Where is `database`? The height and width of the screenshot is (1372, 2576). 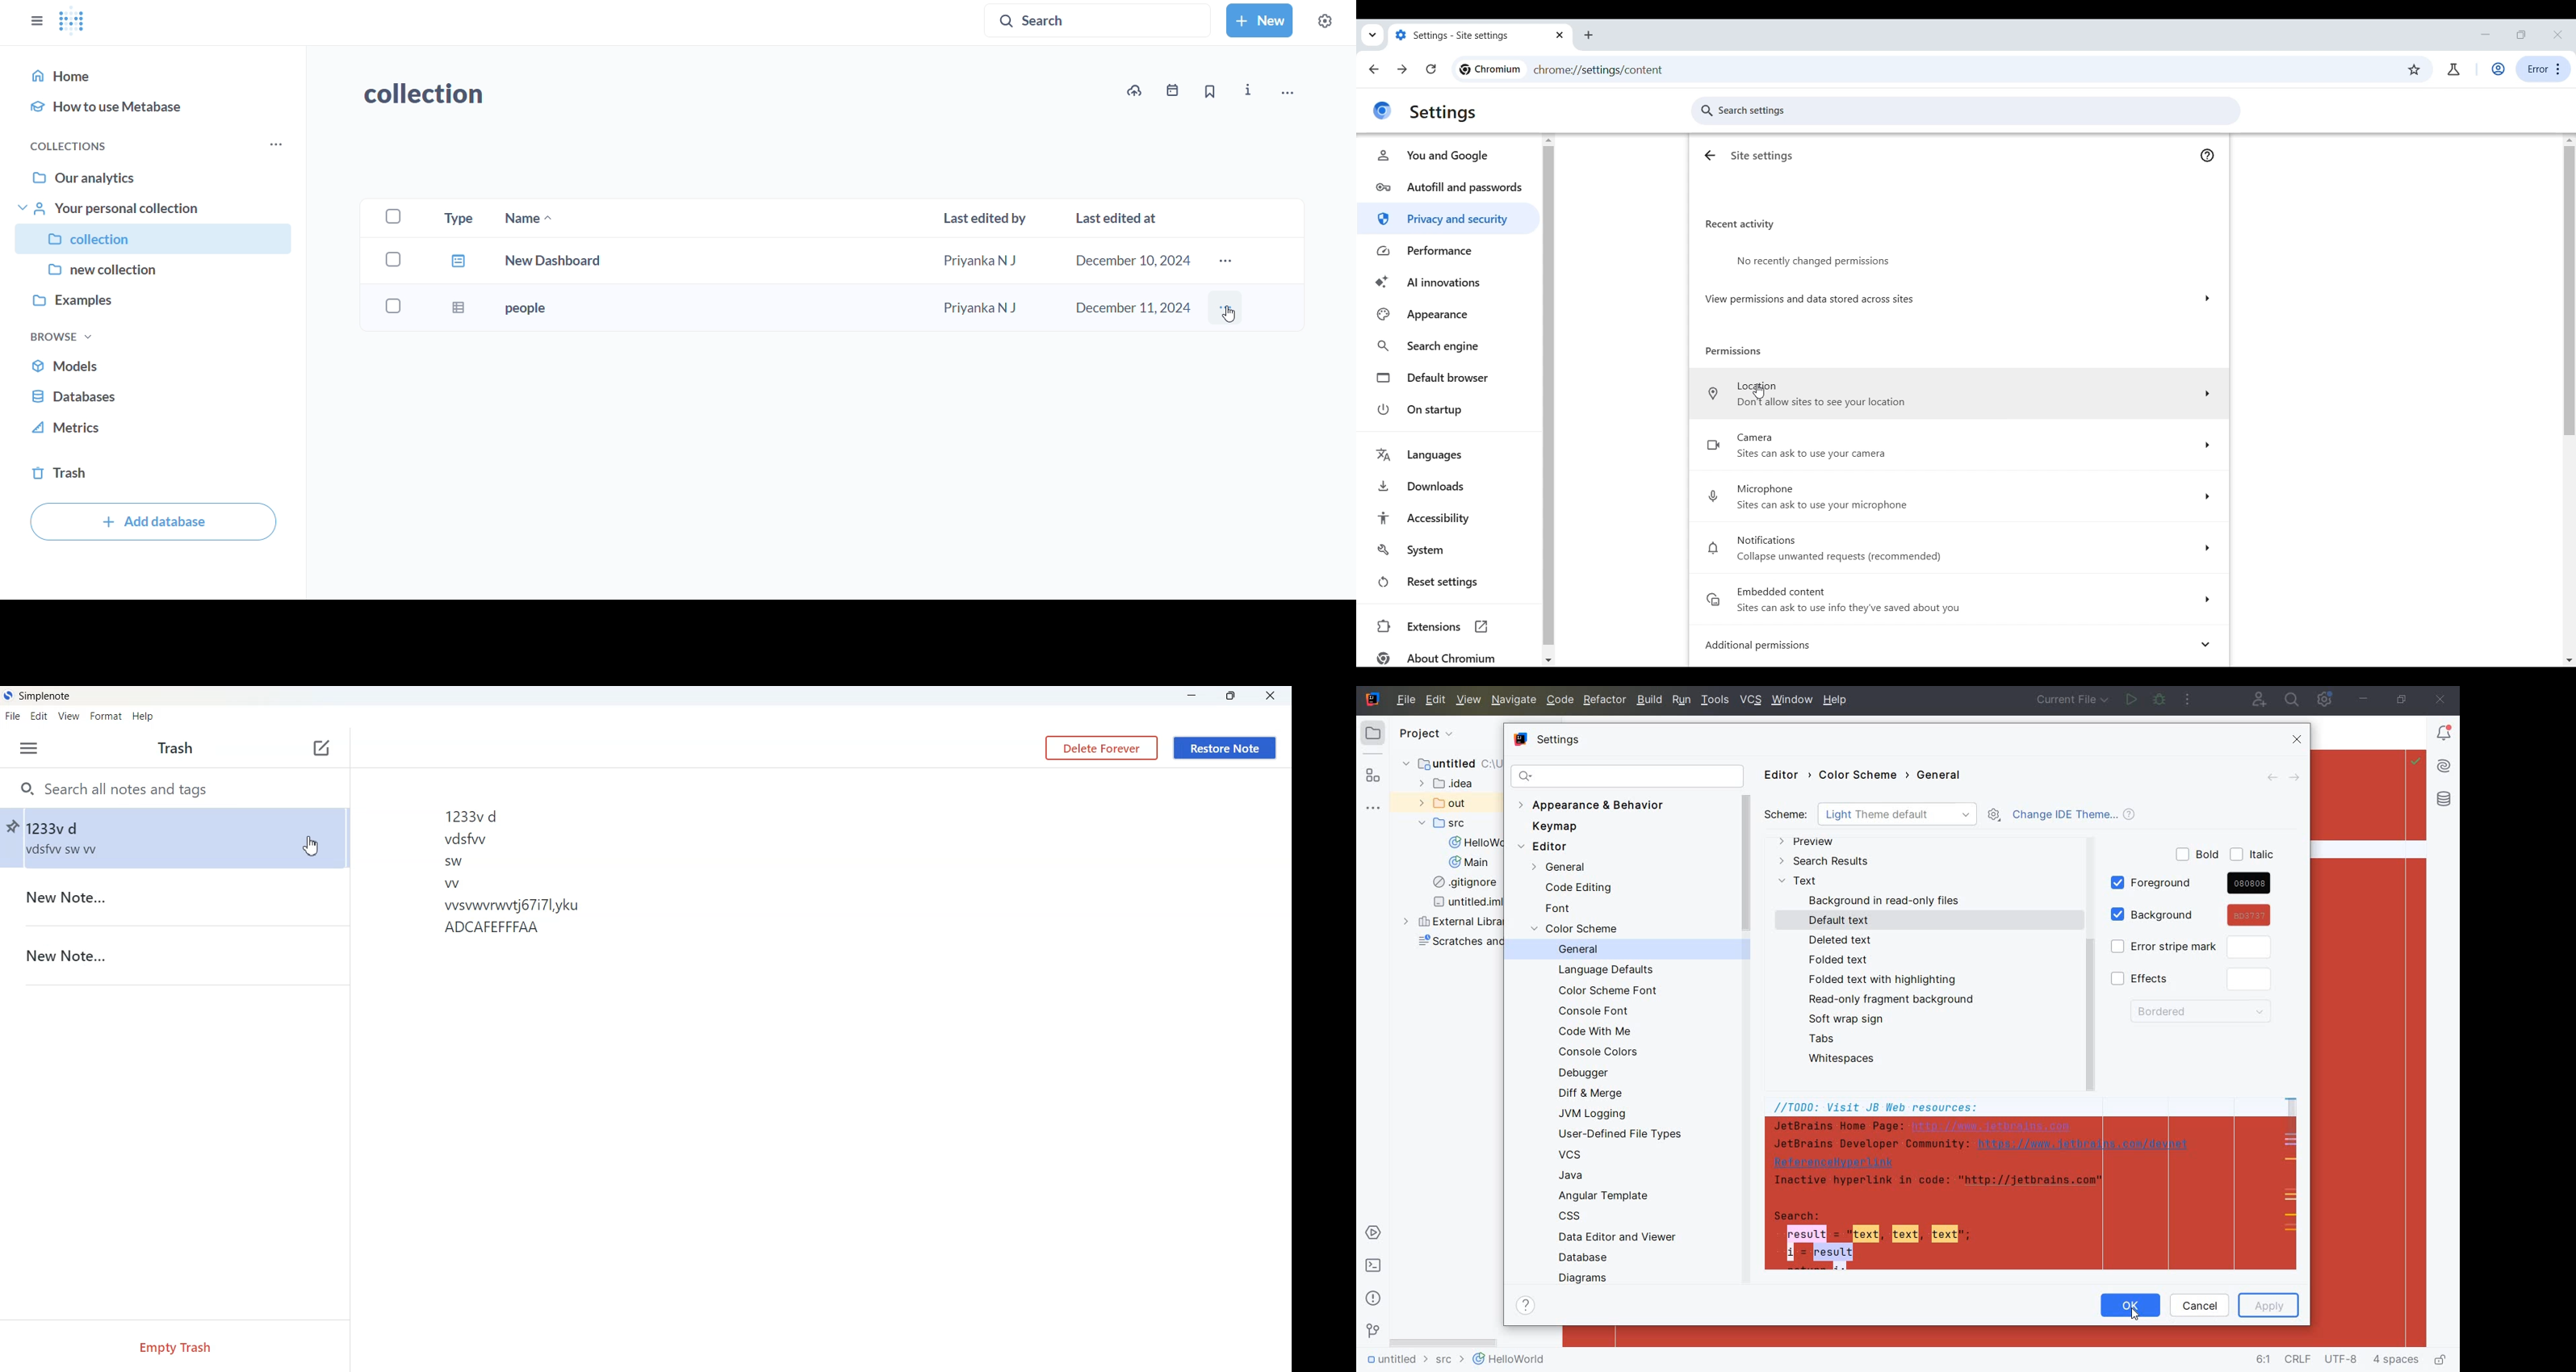 database is located at coordinates (2444, 800).